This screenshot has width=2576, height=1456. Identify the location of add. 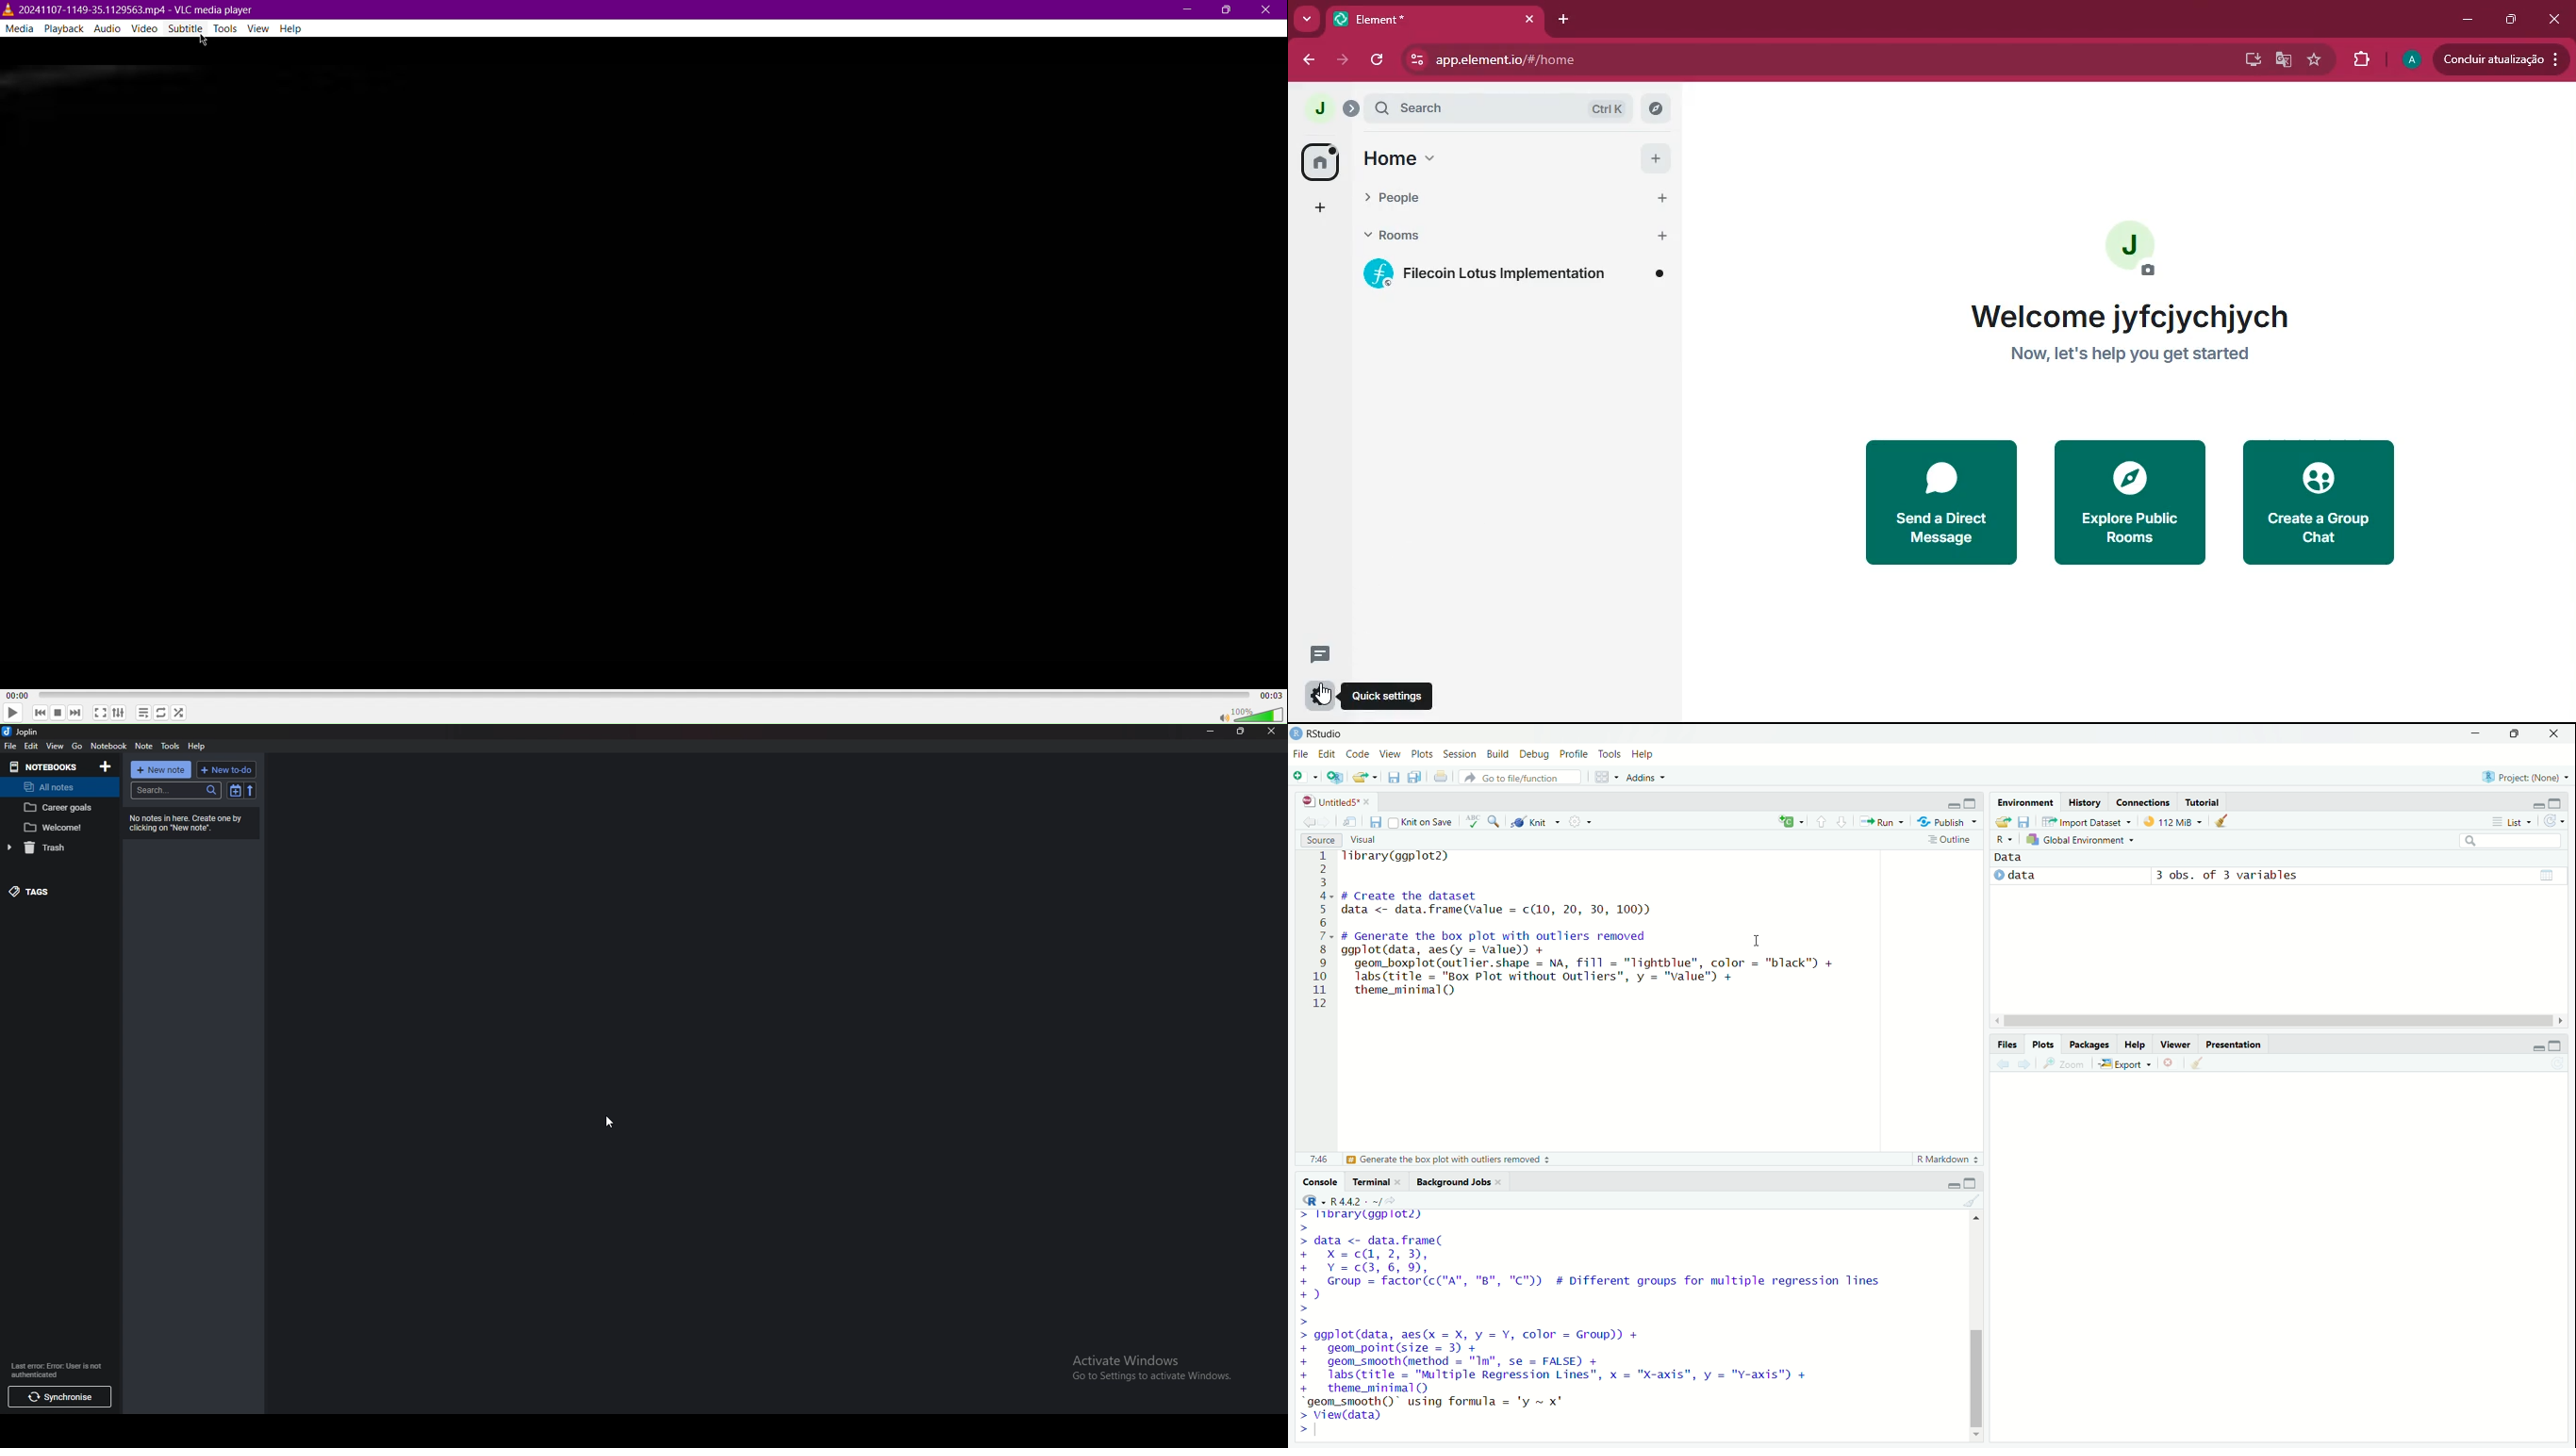
(1335, 780).